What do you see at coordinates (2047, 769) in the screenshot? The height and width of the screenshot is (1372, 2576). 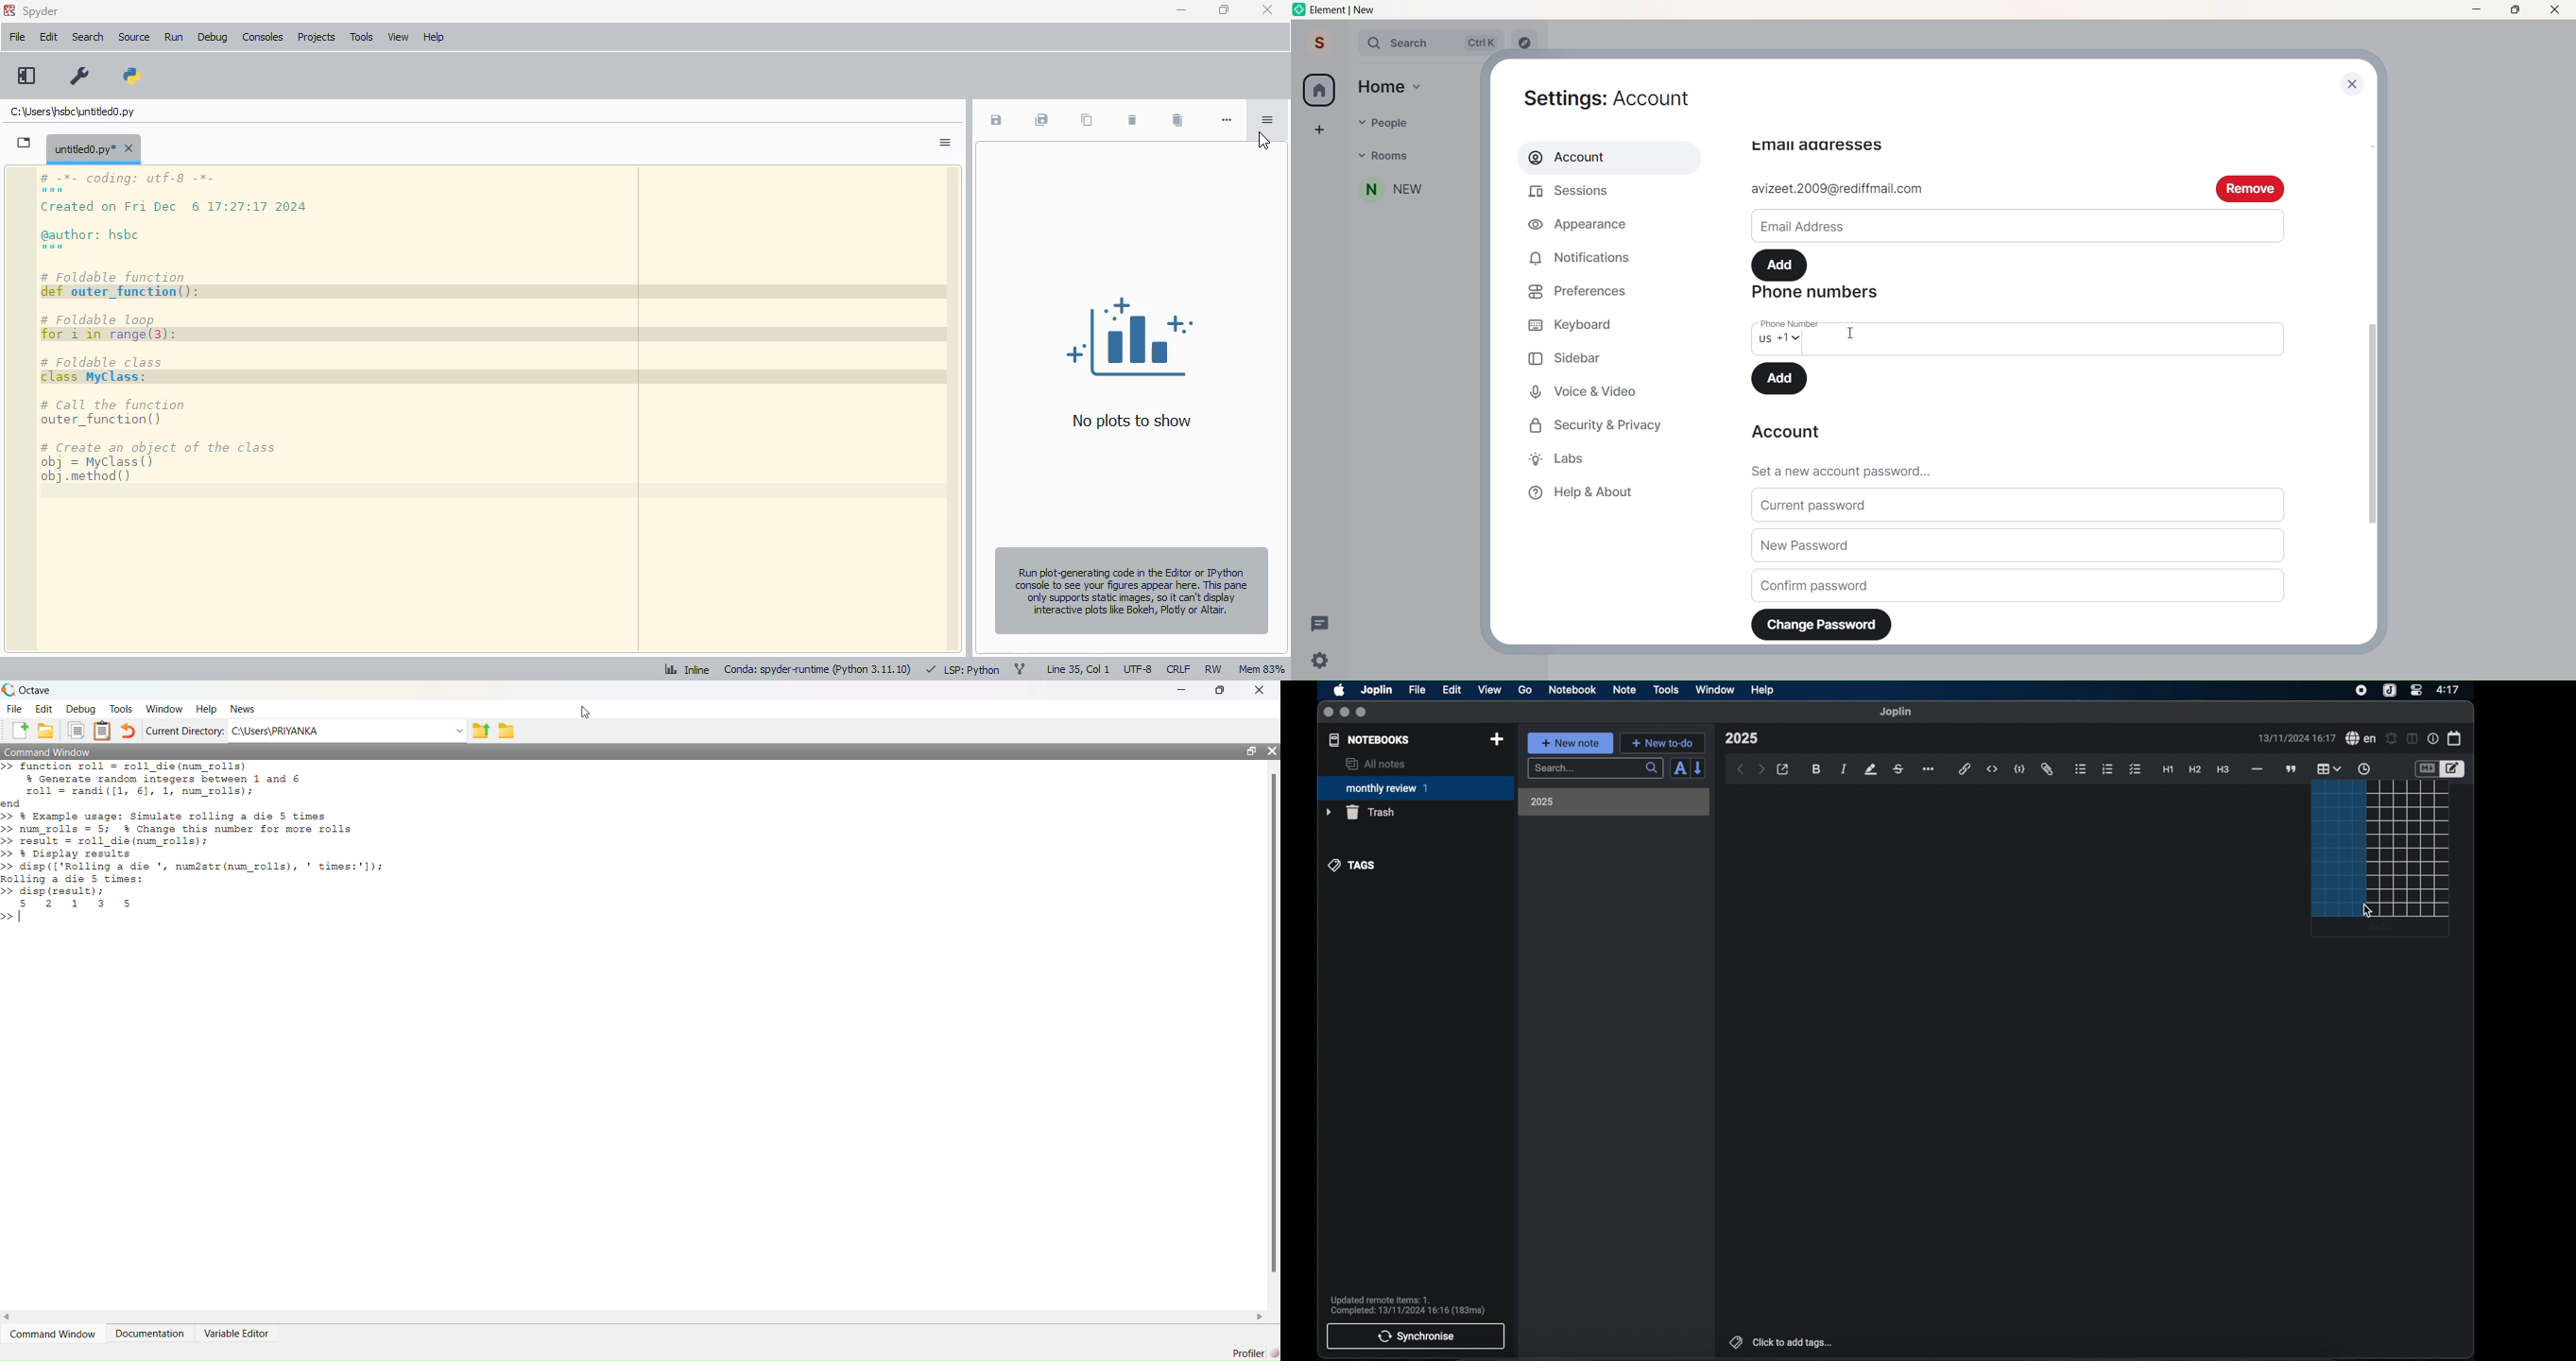 I see `attach file` at bounding box center [2047, 769].